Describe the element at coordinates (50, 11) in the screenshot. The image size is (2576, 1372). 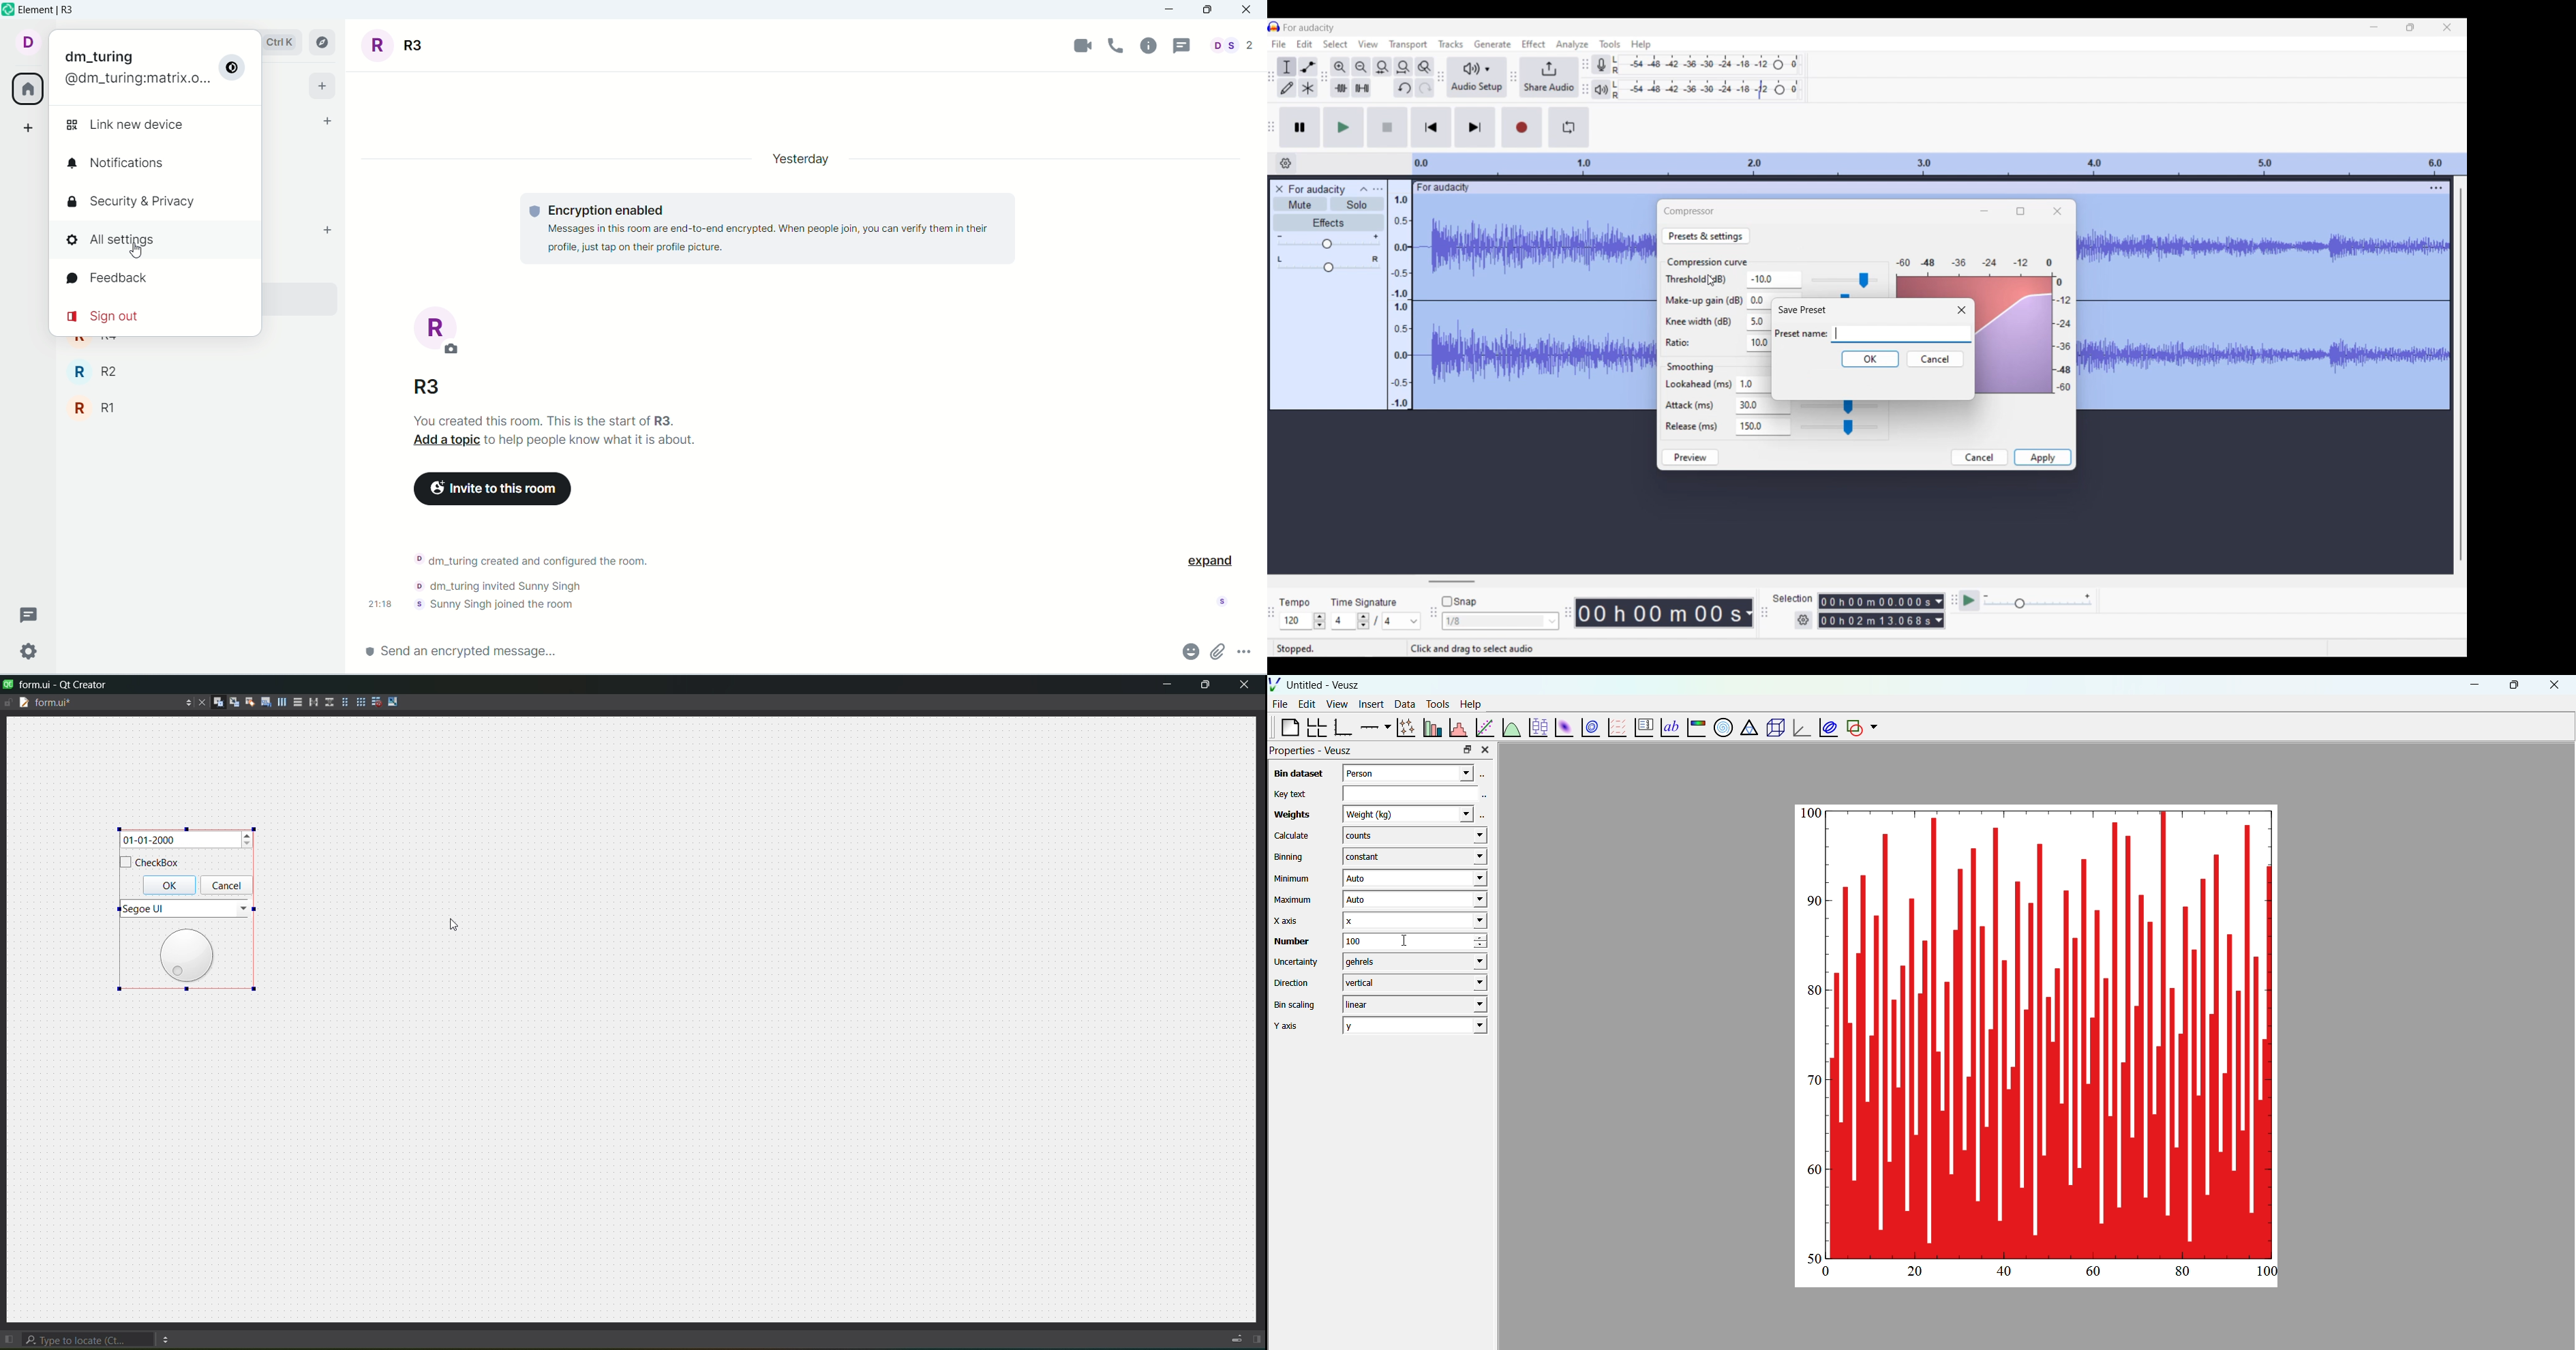
I see `element` at that location.